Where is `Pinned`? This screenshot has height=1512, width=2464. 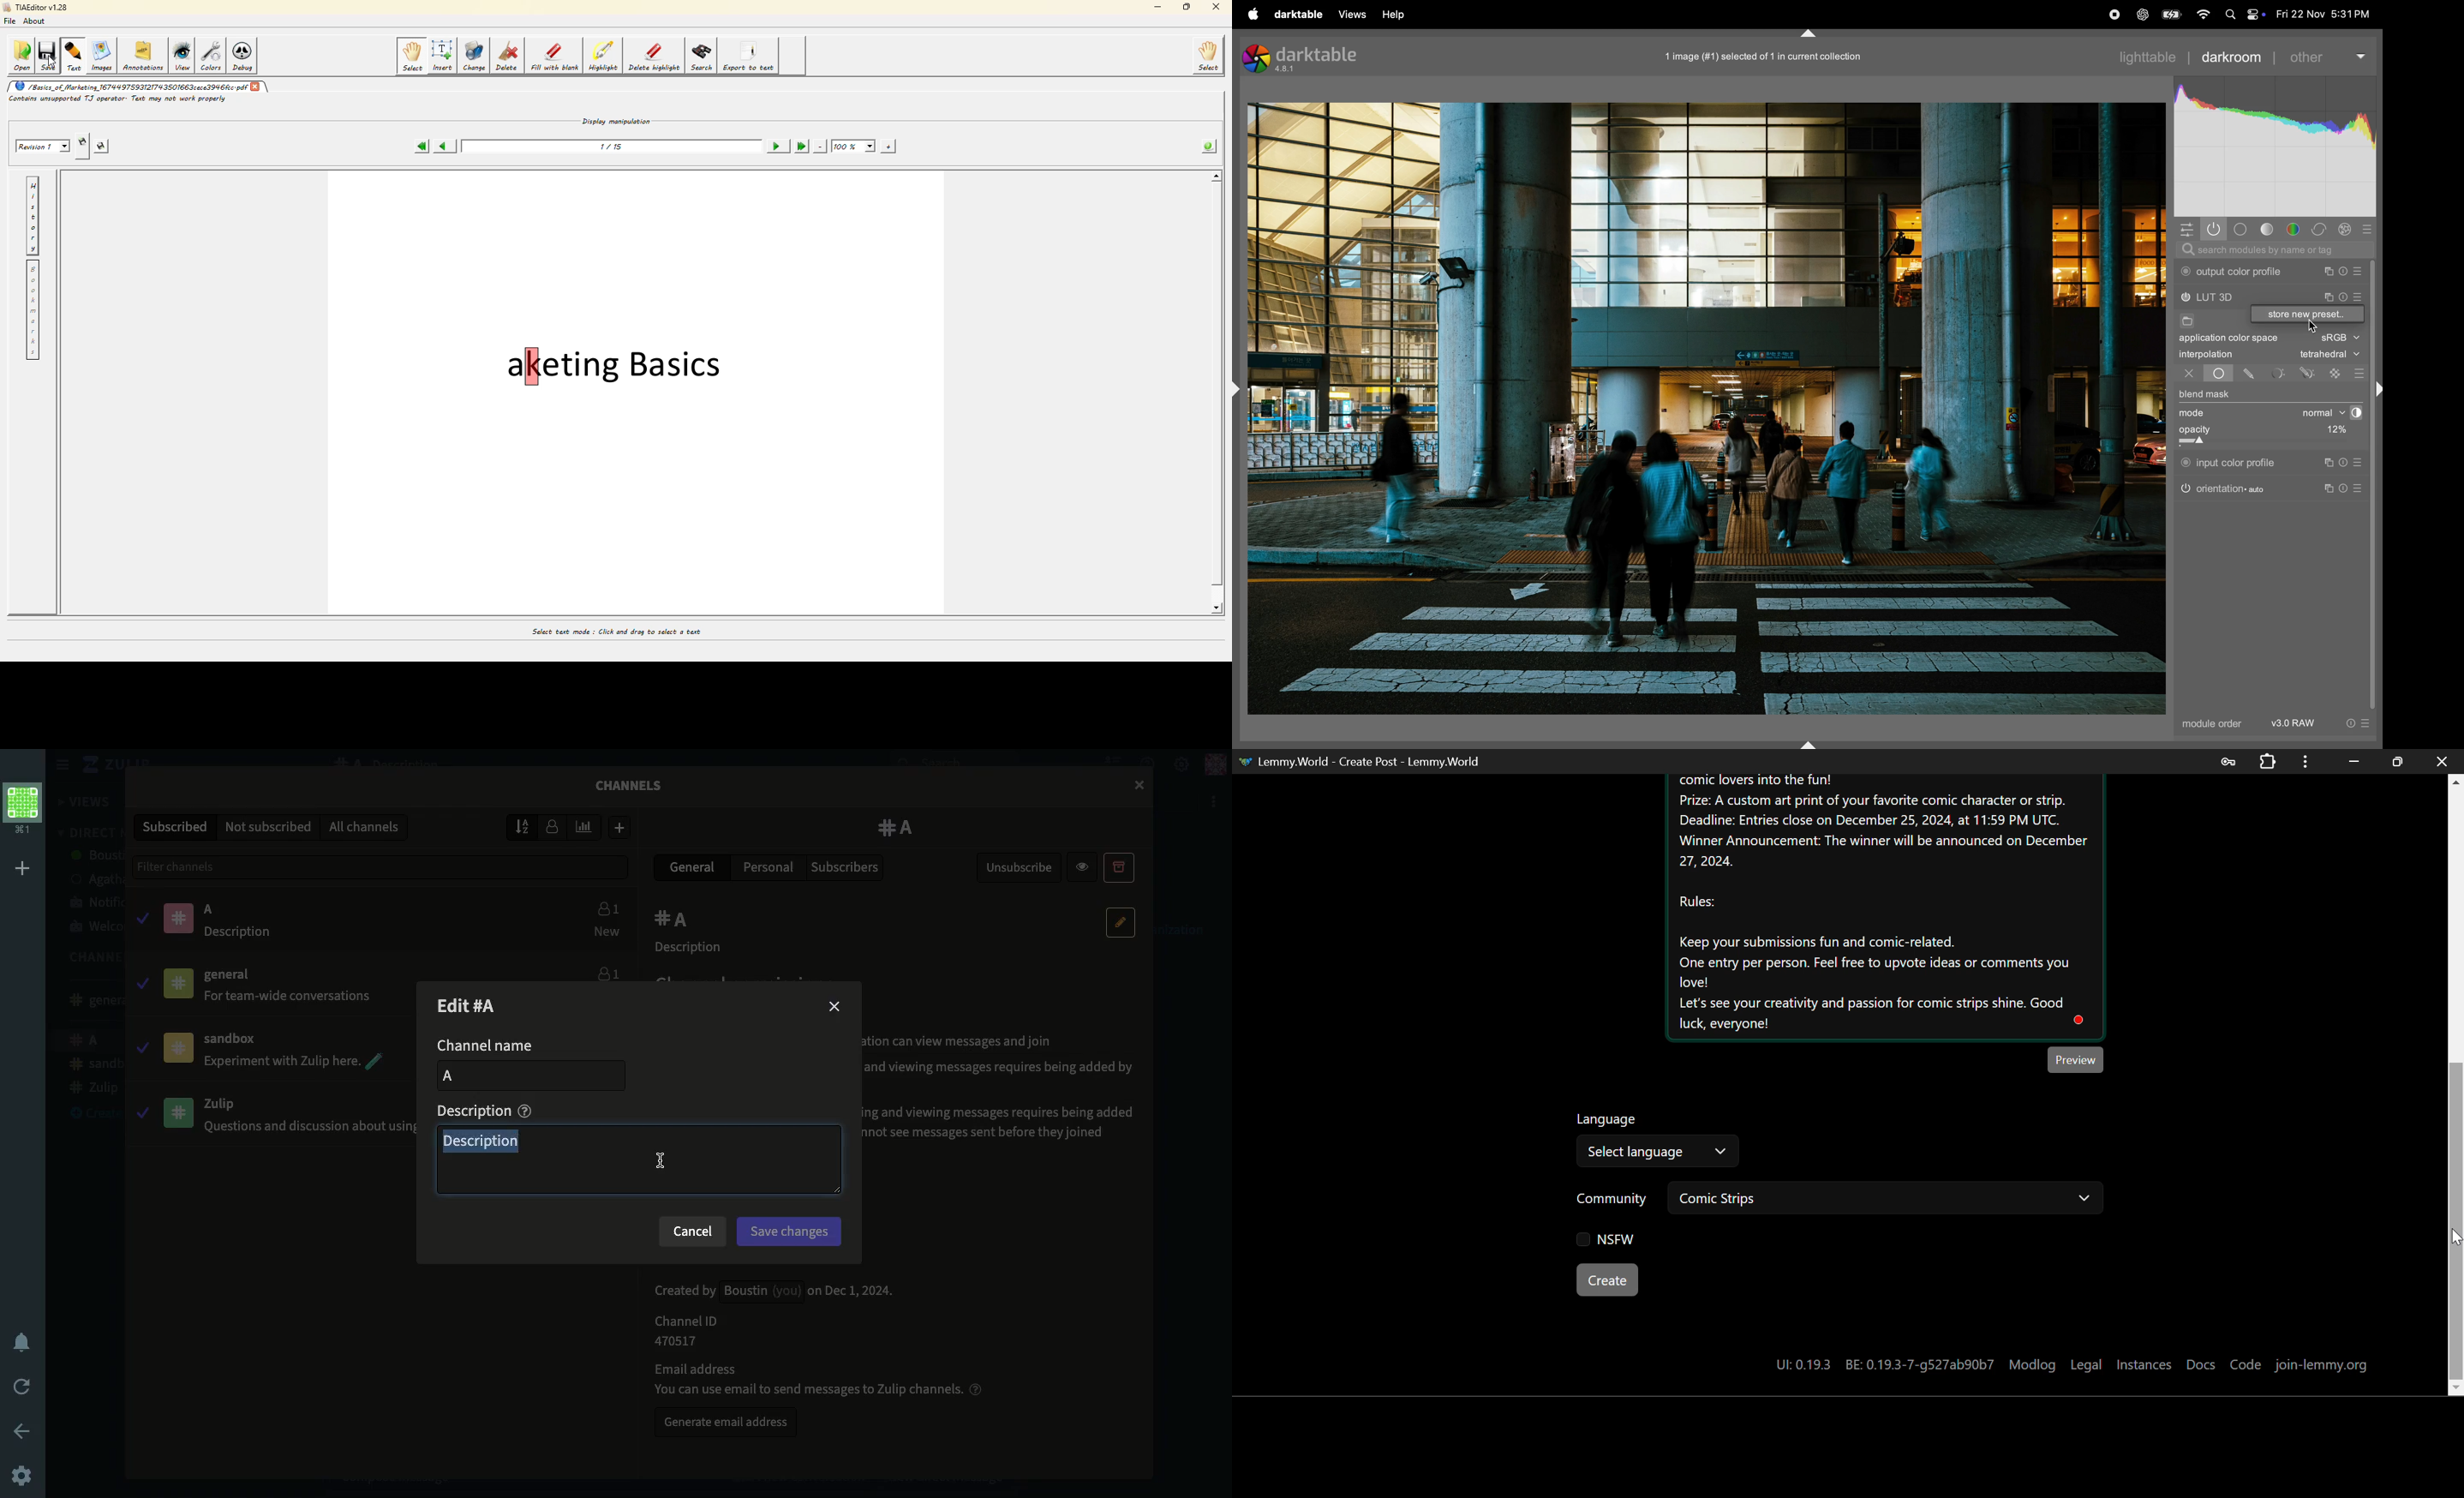
Pinned is located at coordinates (186, 980).